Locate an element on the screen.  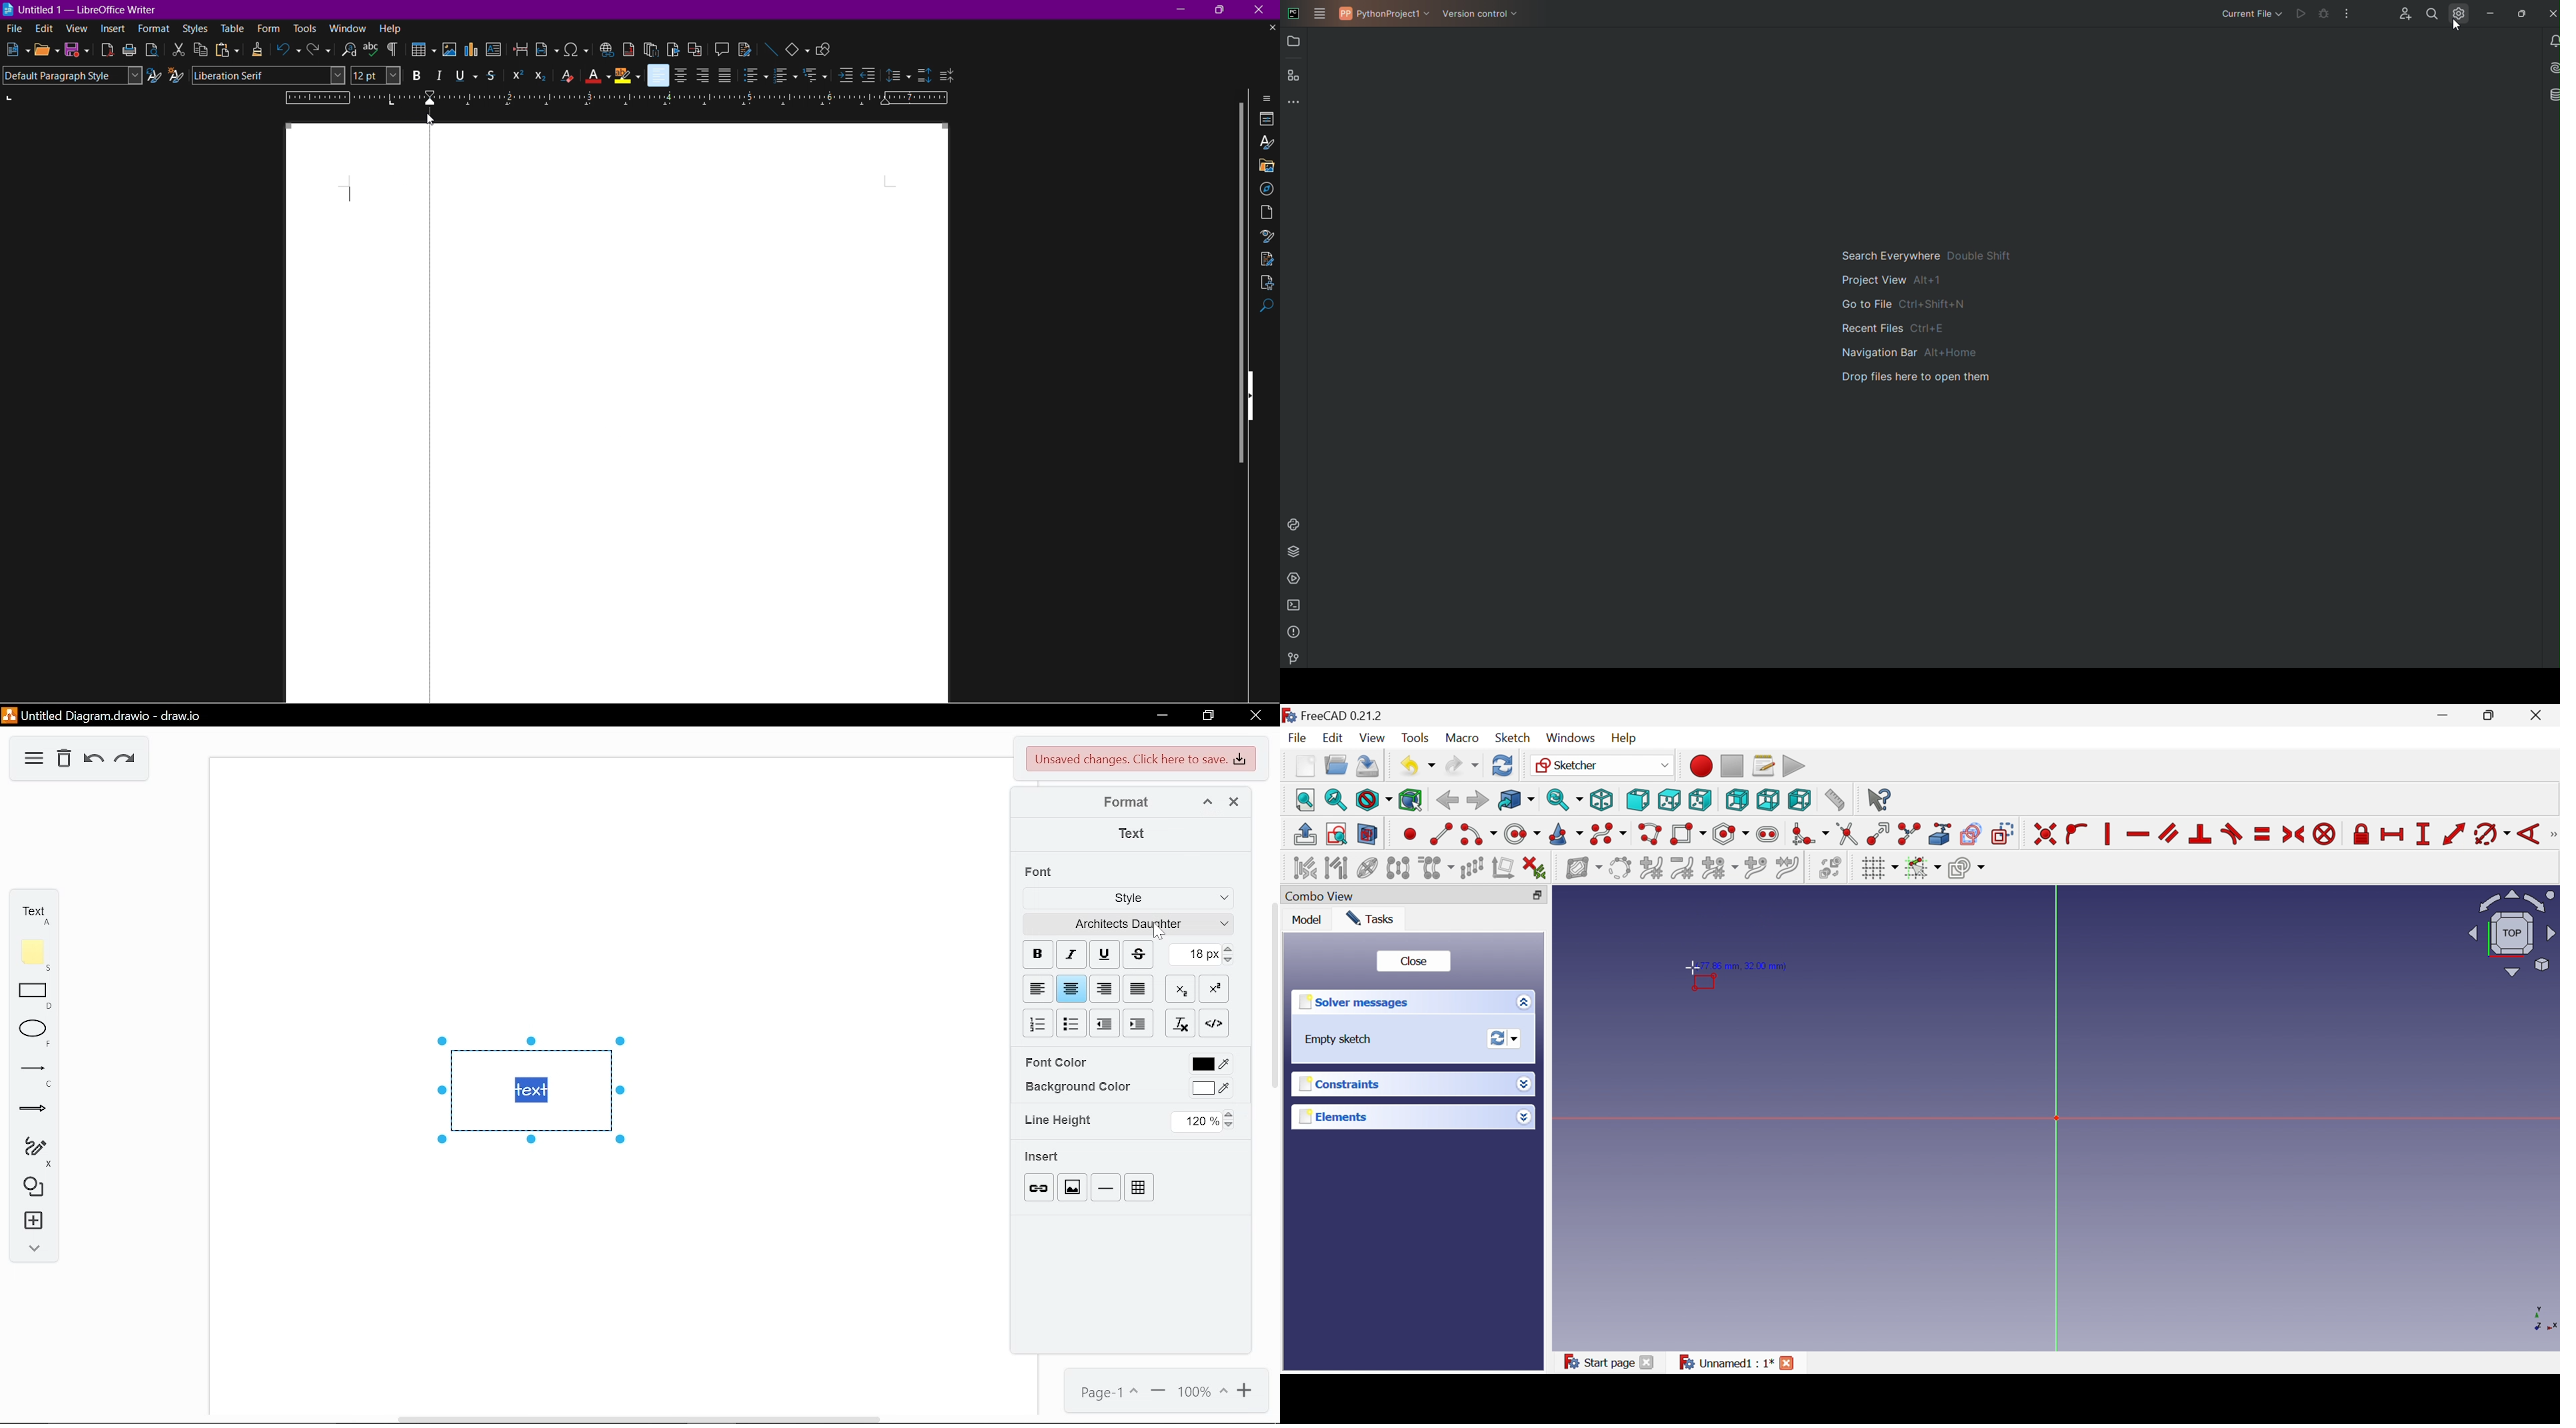
cursor is located at coordinates (347, 194).